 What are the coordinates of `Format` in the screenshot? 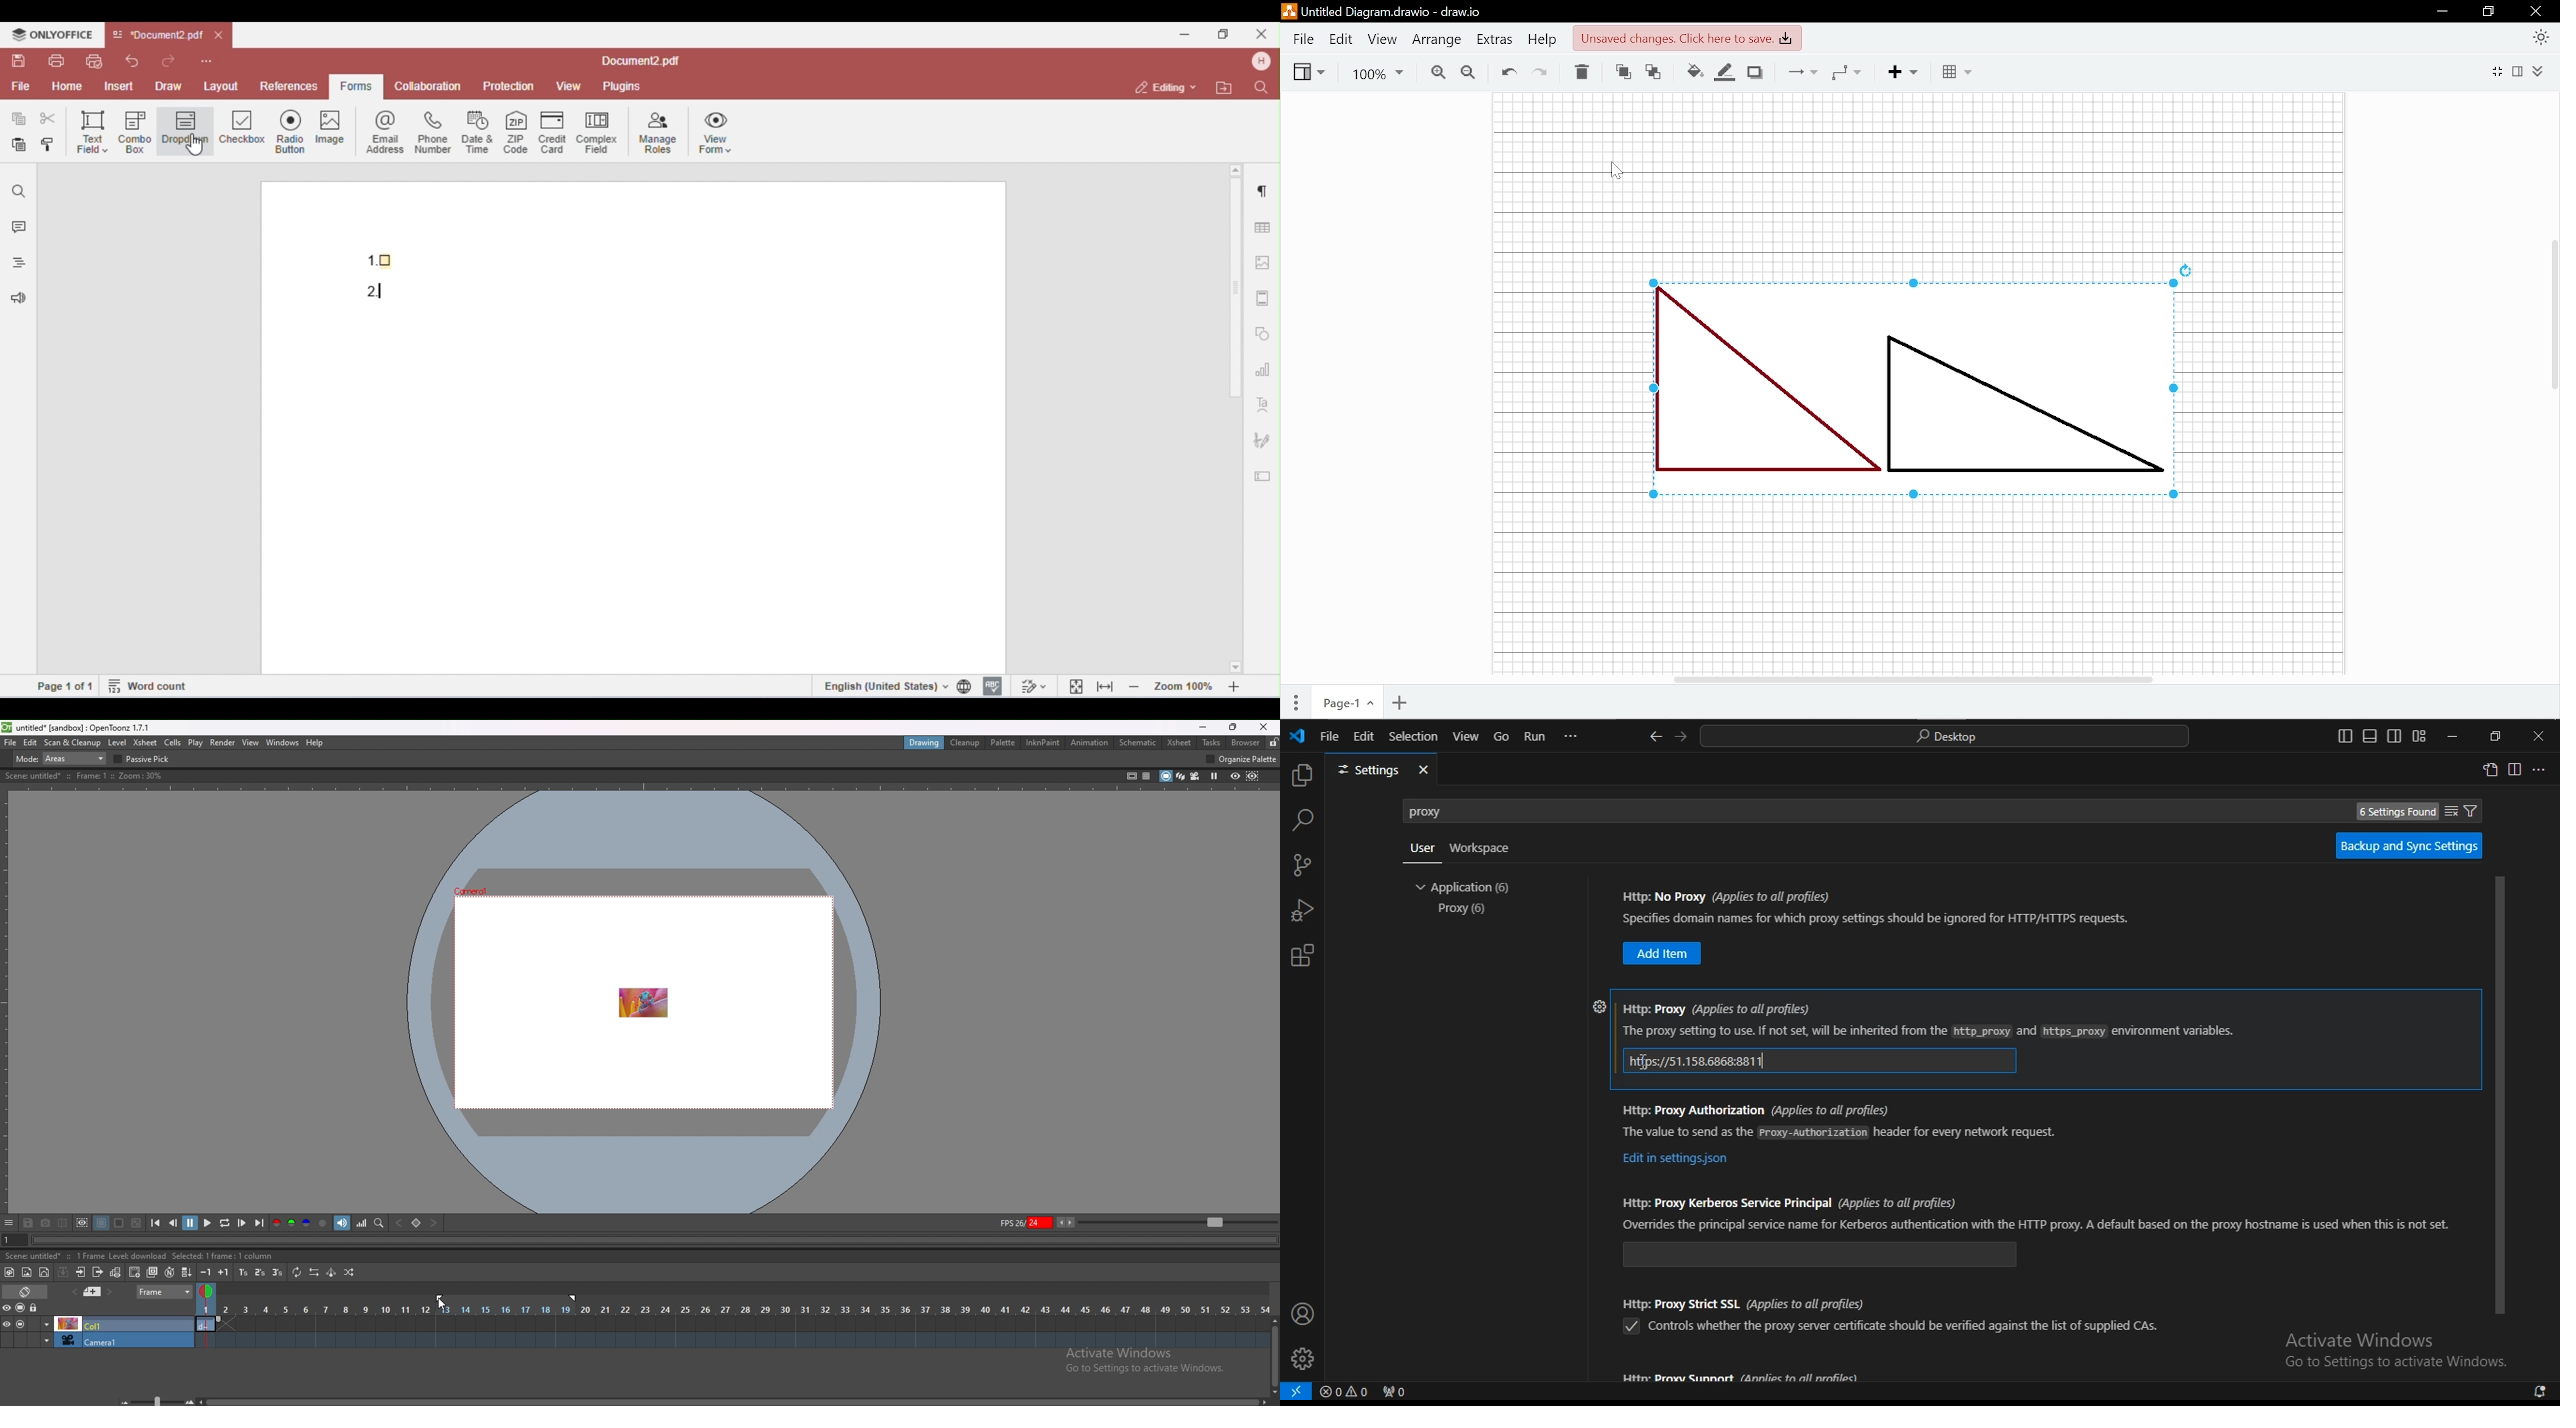 It's located at (2518, 73).